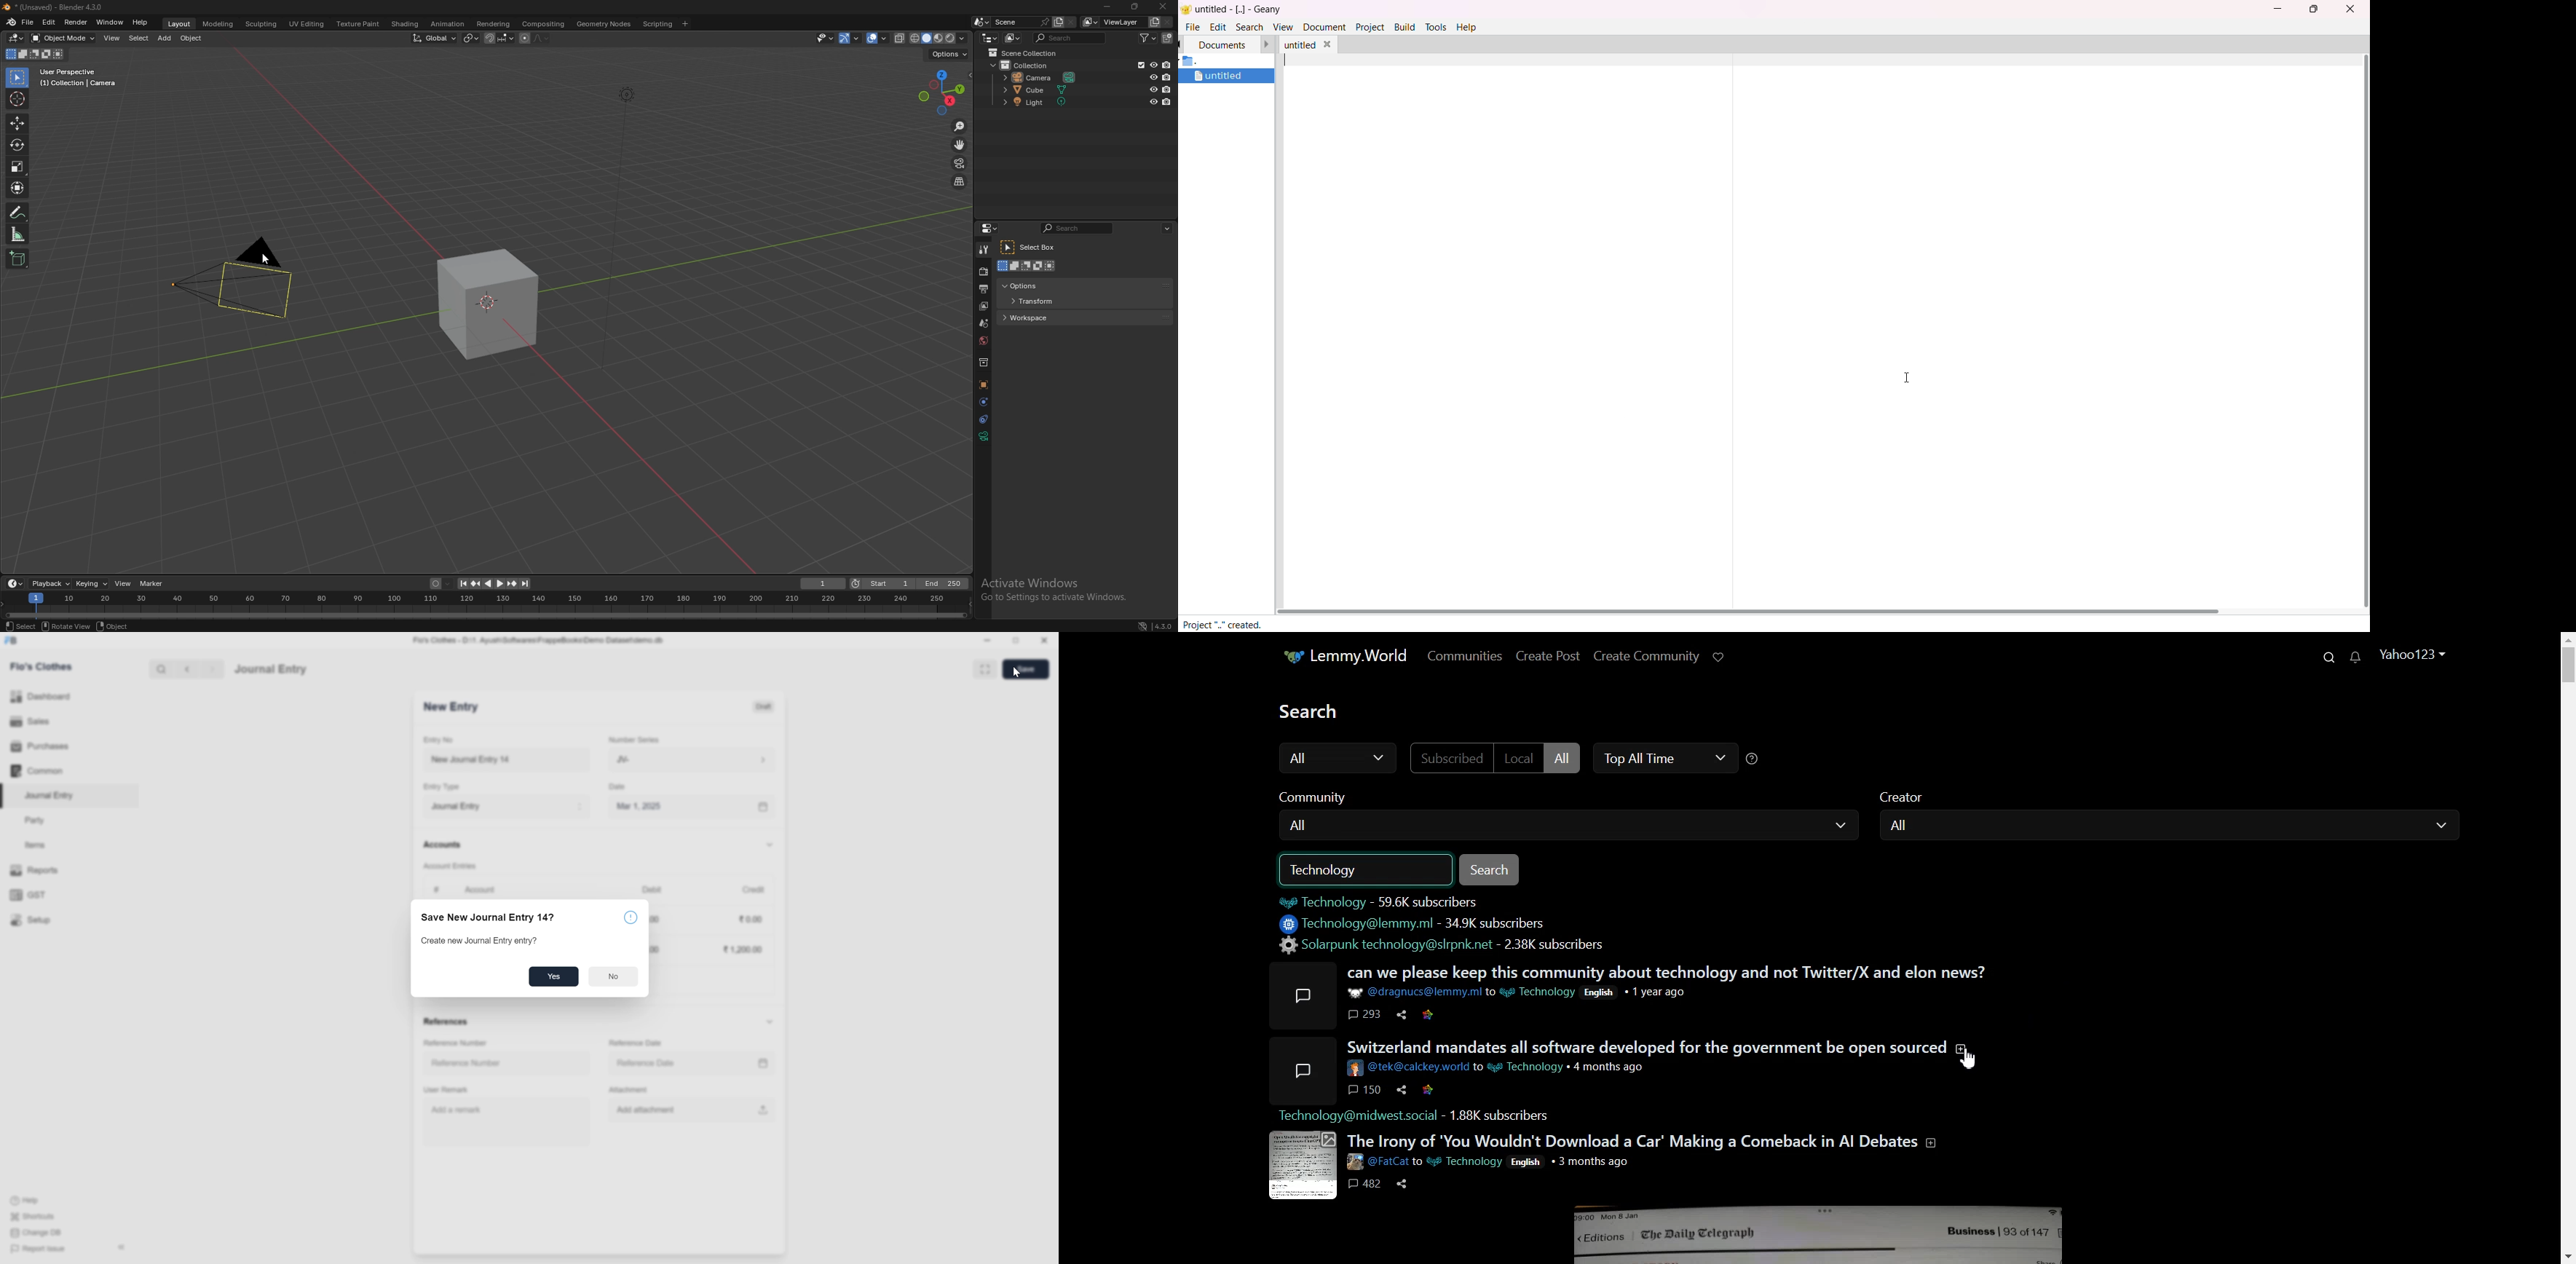  What do you see at coordinates (1350, 657) in the screenshot?
I see `Home Page` at bounding box center [1350, 657].